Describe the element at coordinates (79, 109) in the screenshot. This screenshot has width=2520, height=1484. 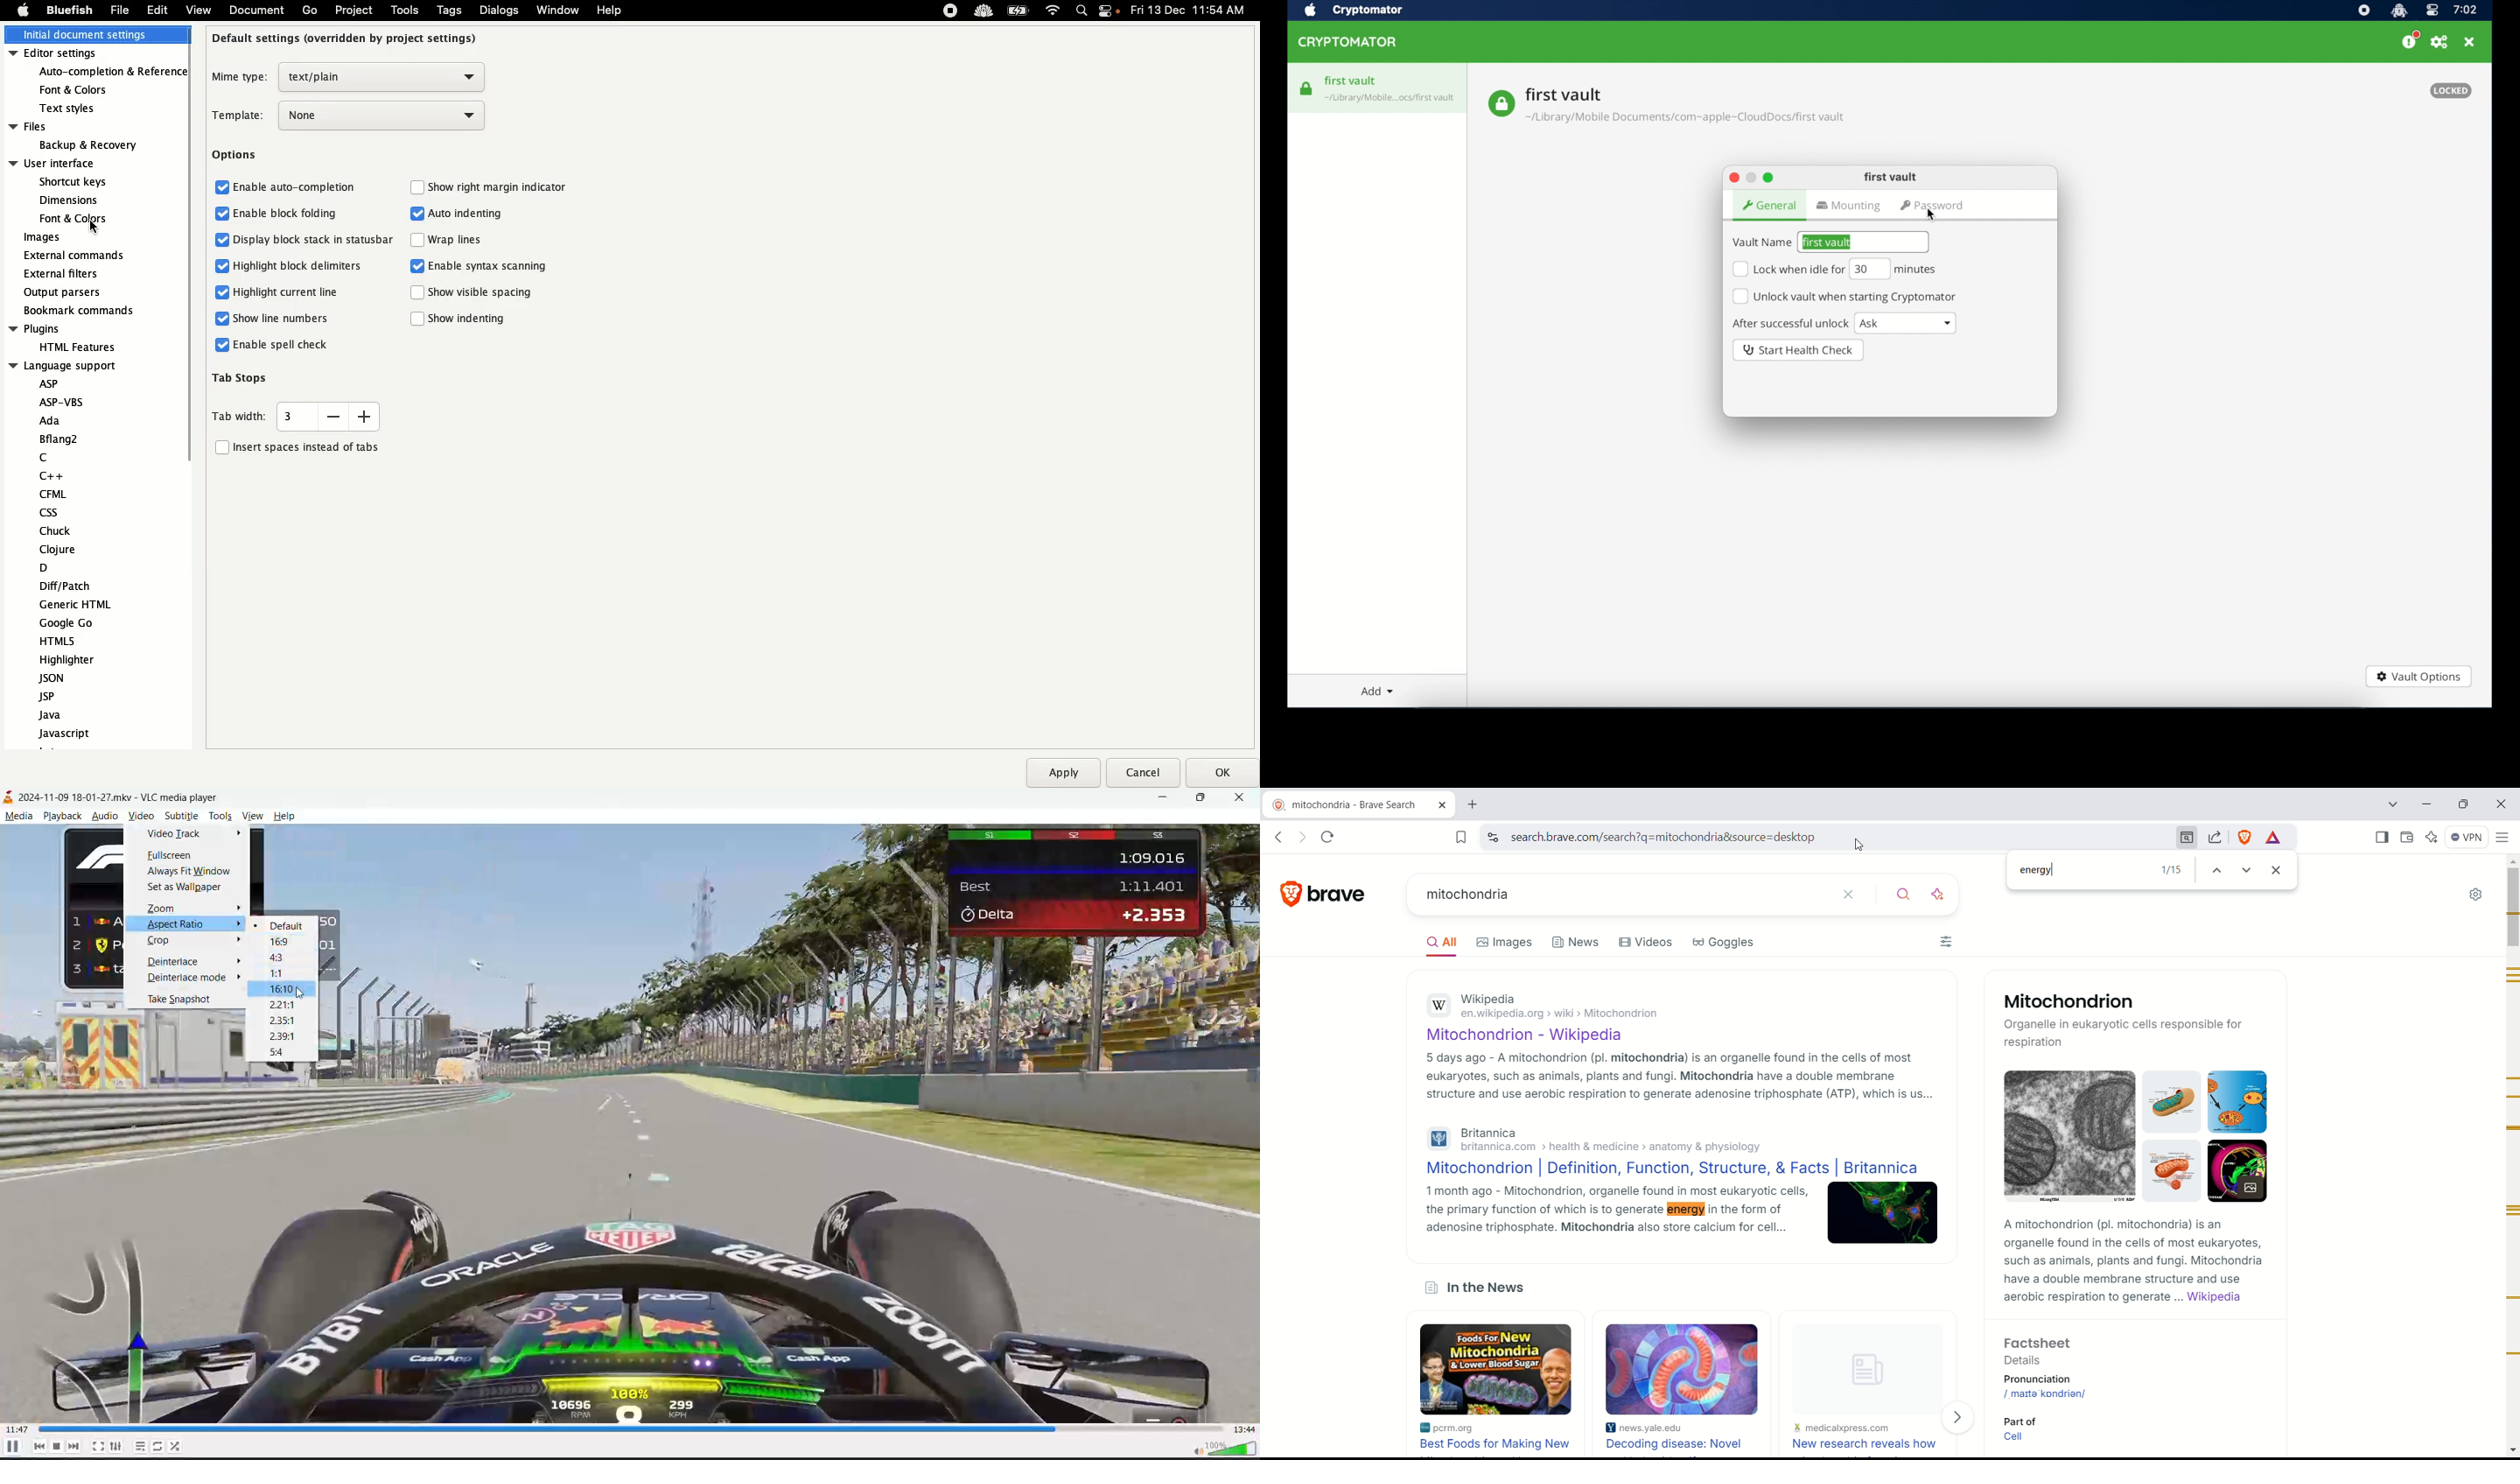
I see `text styles` at that location.